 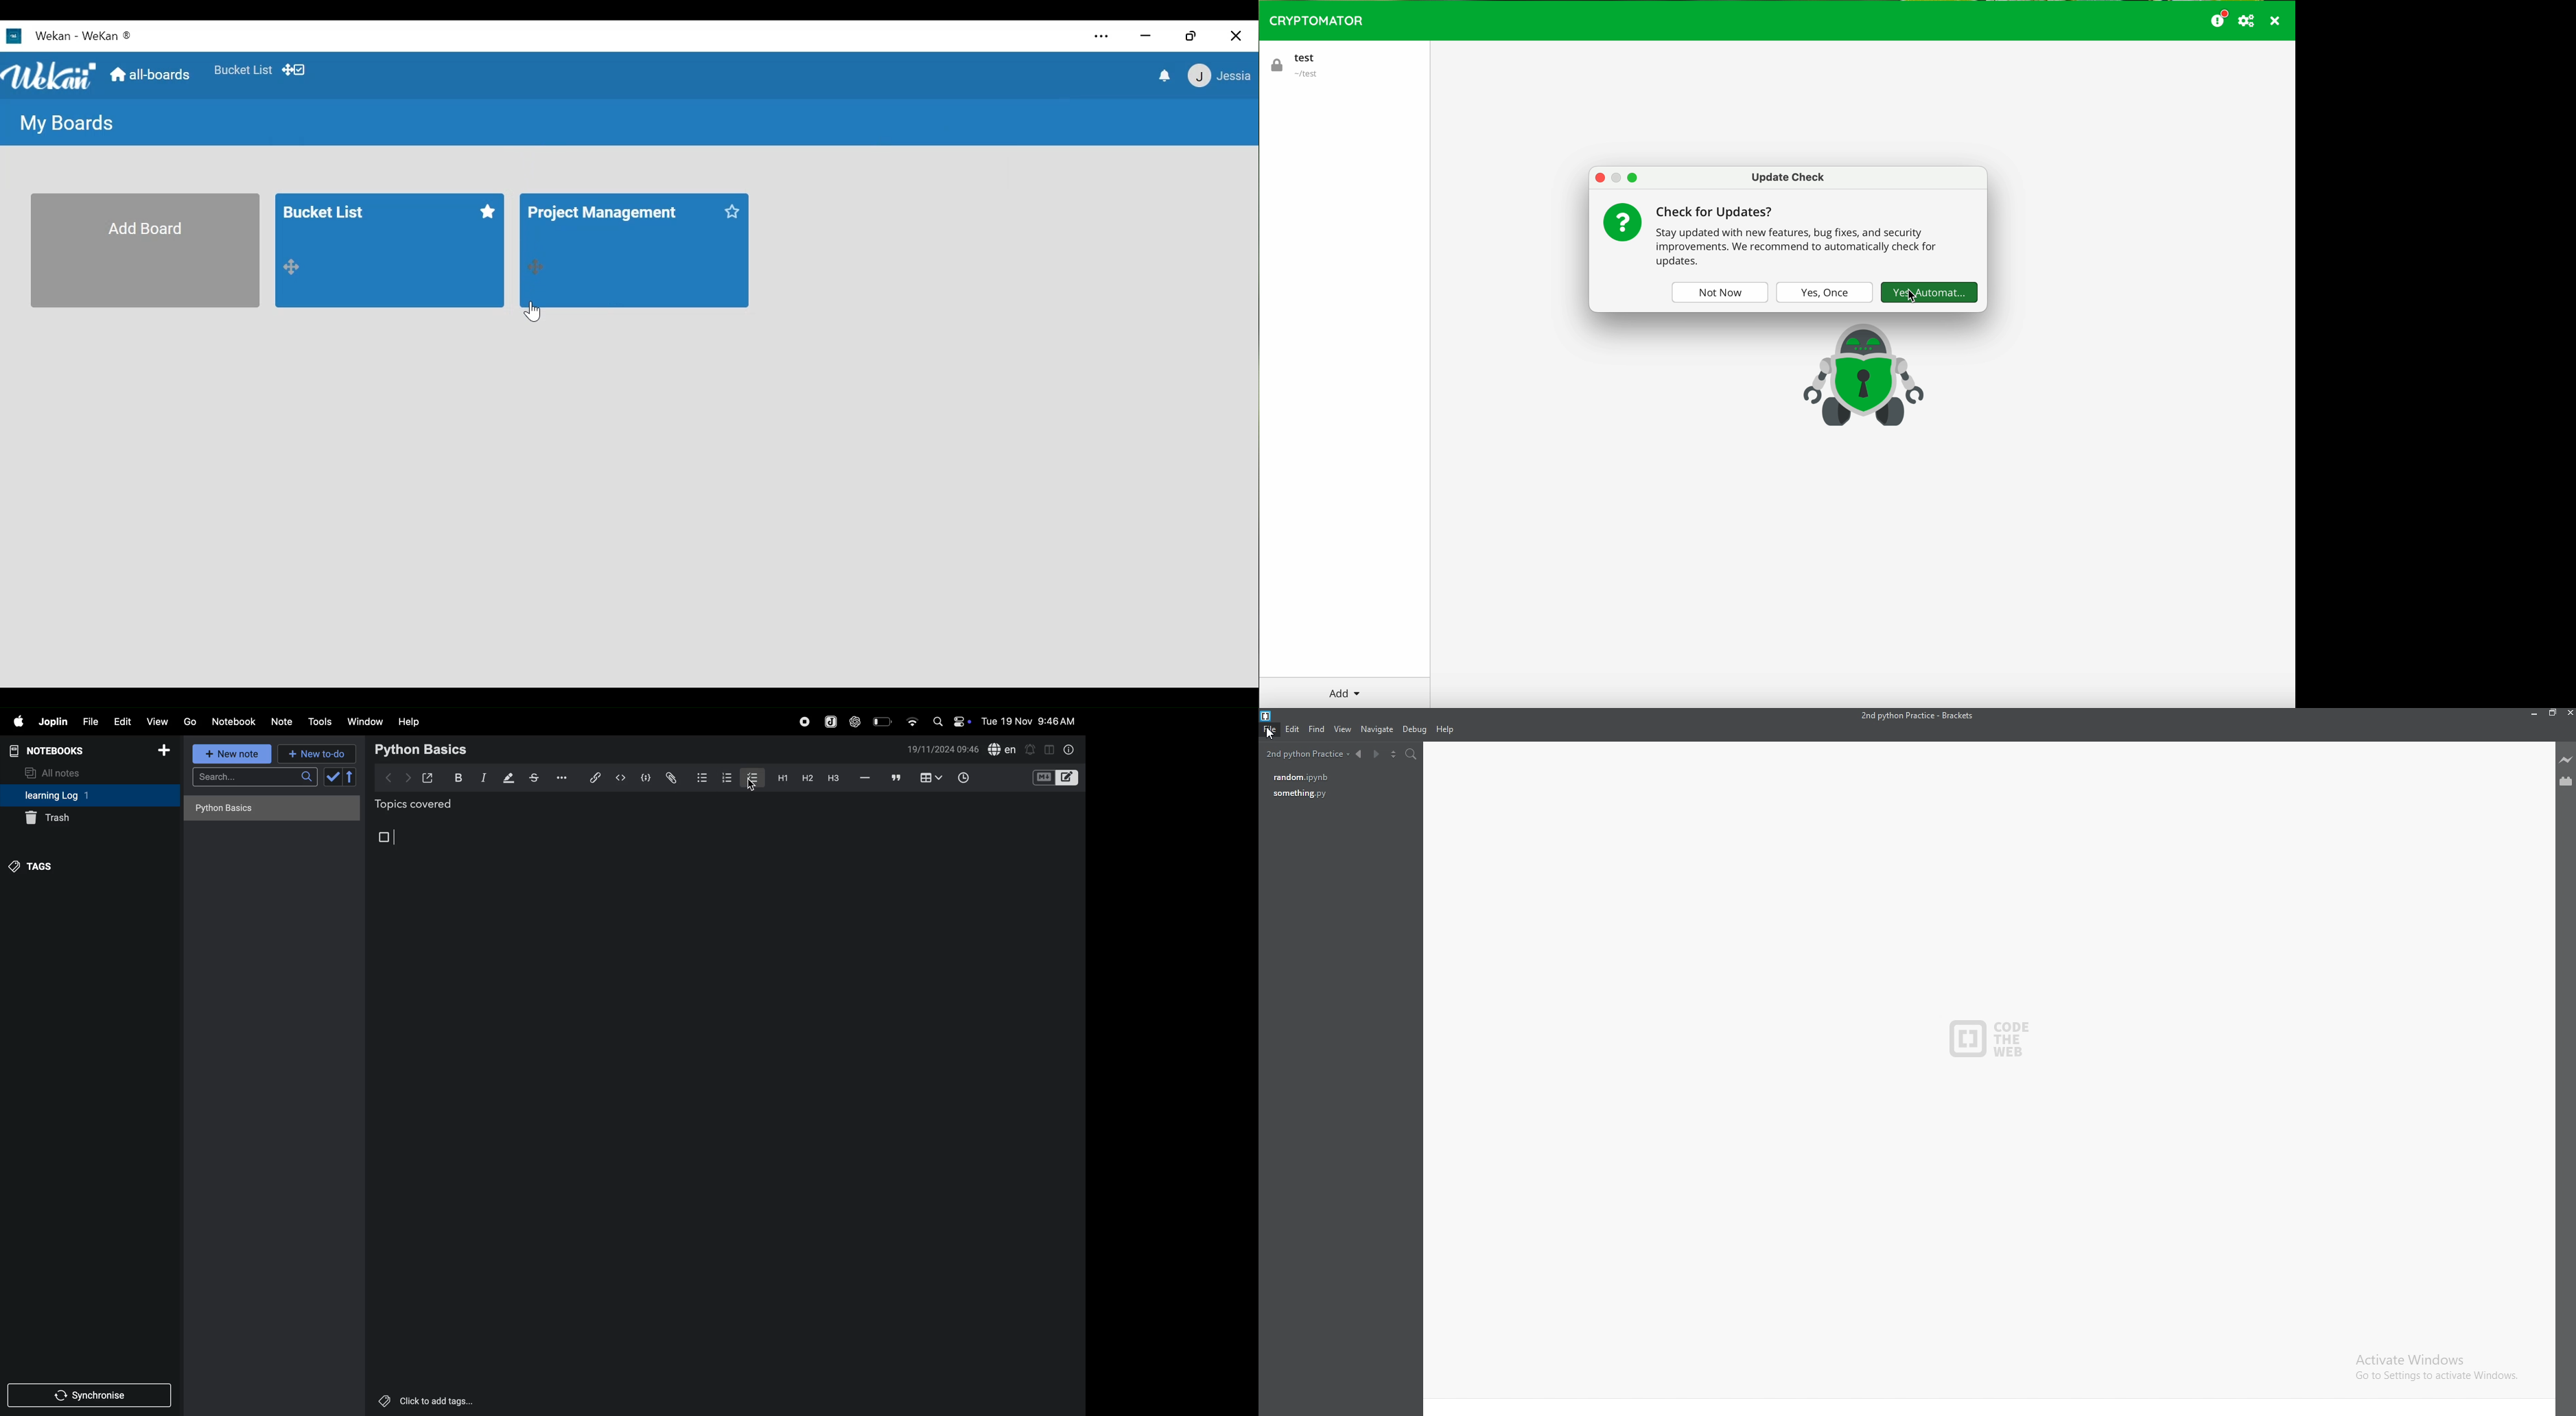 I want to click on edit, so click(x=1293, y=729).